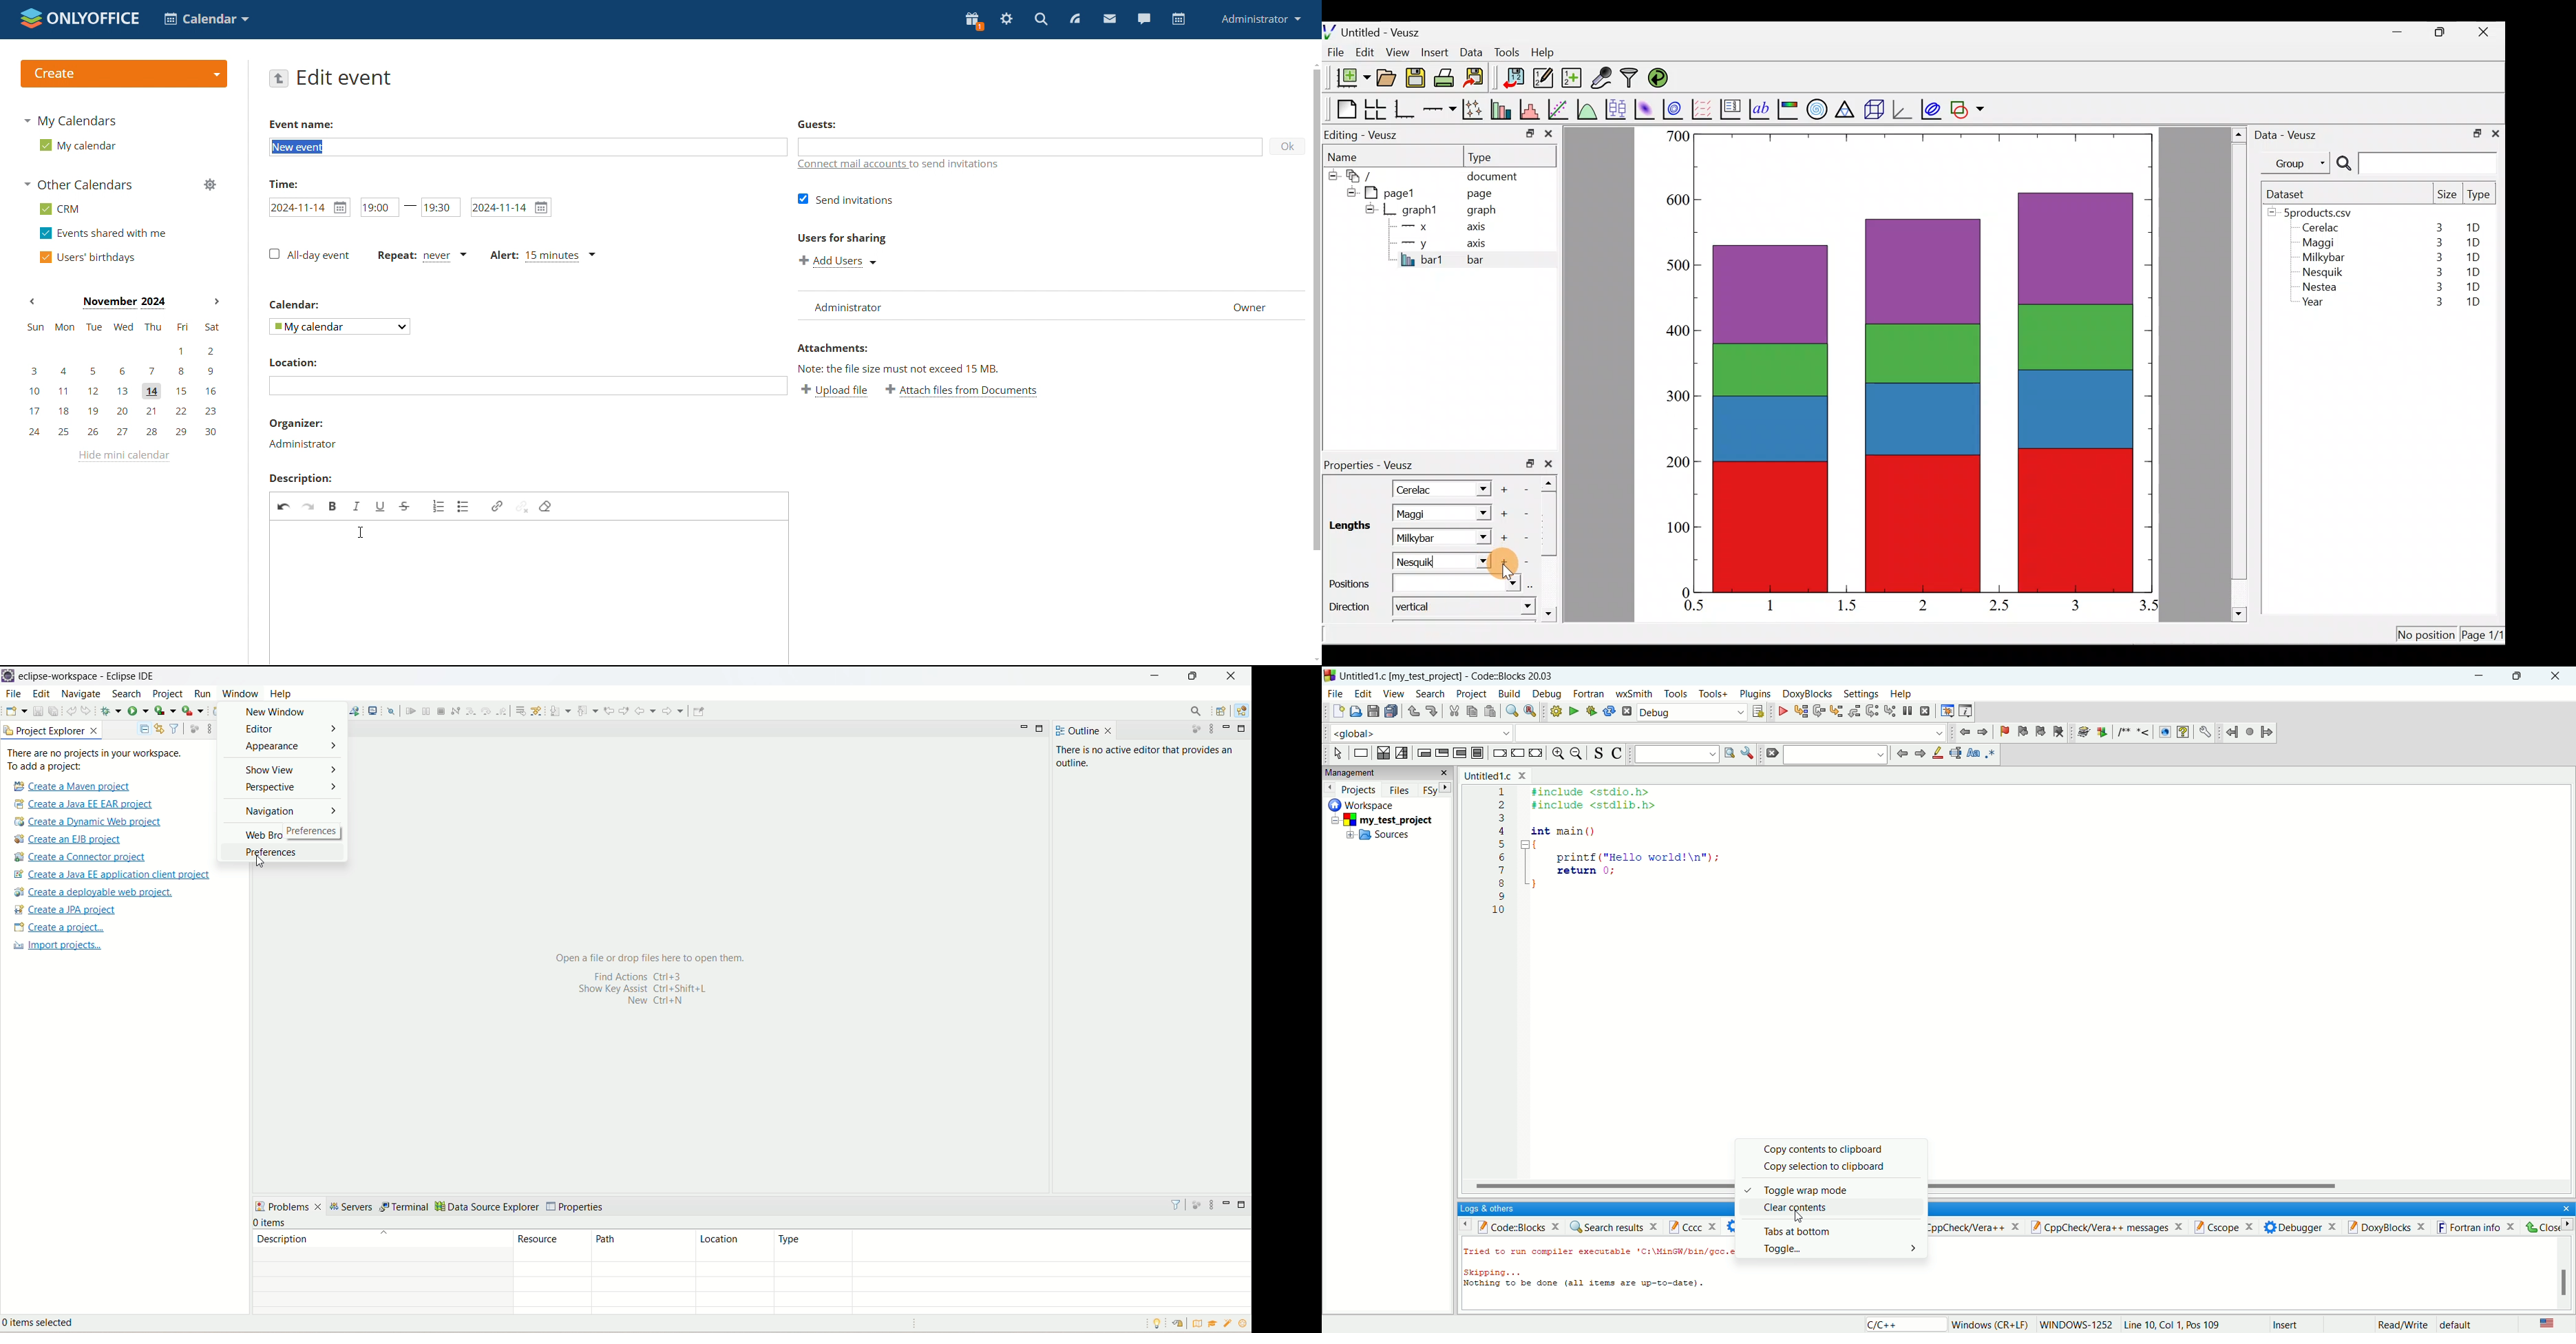 The height and width of the screenshot is (1344, 2576). I want to click on disconnect, so click(455, 710).